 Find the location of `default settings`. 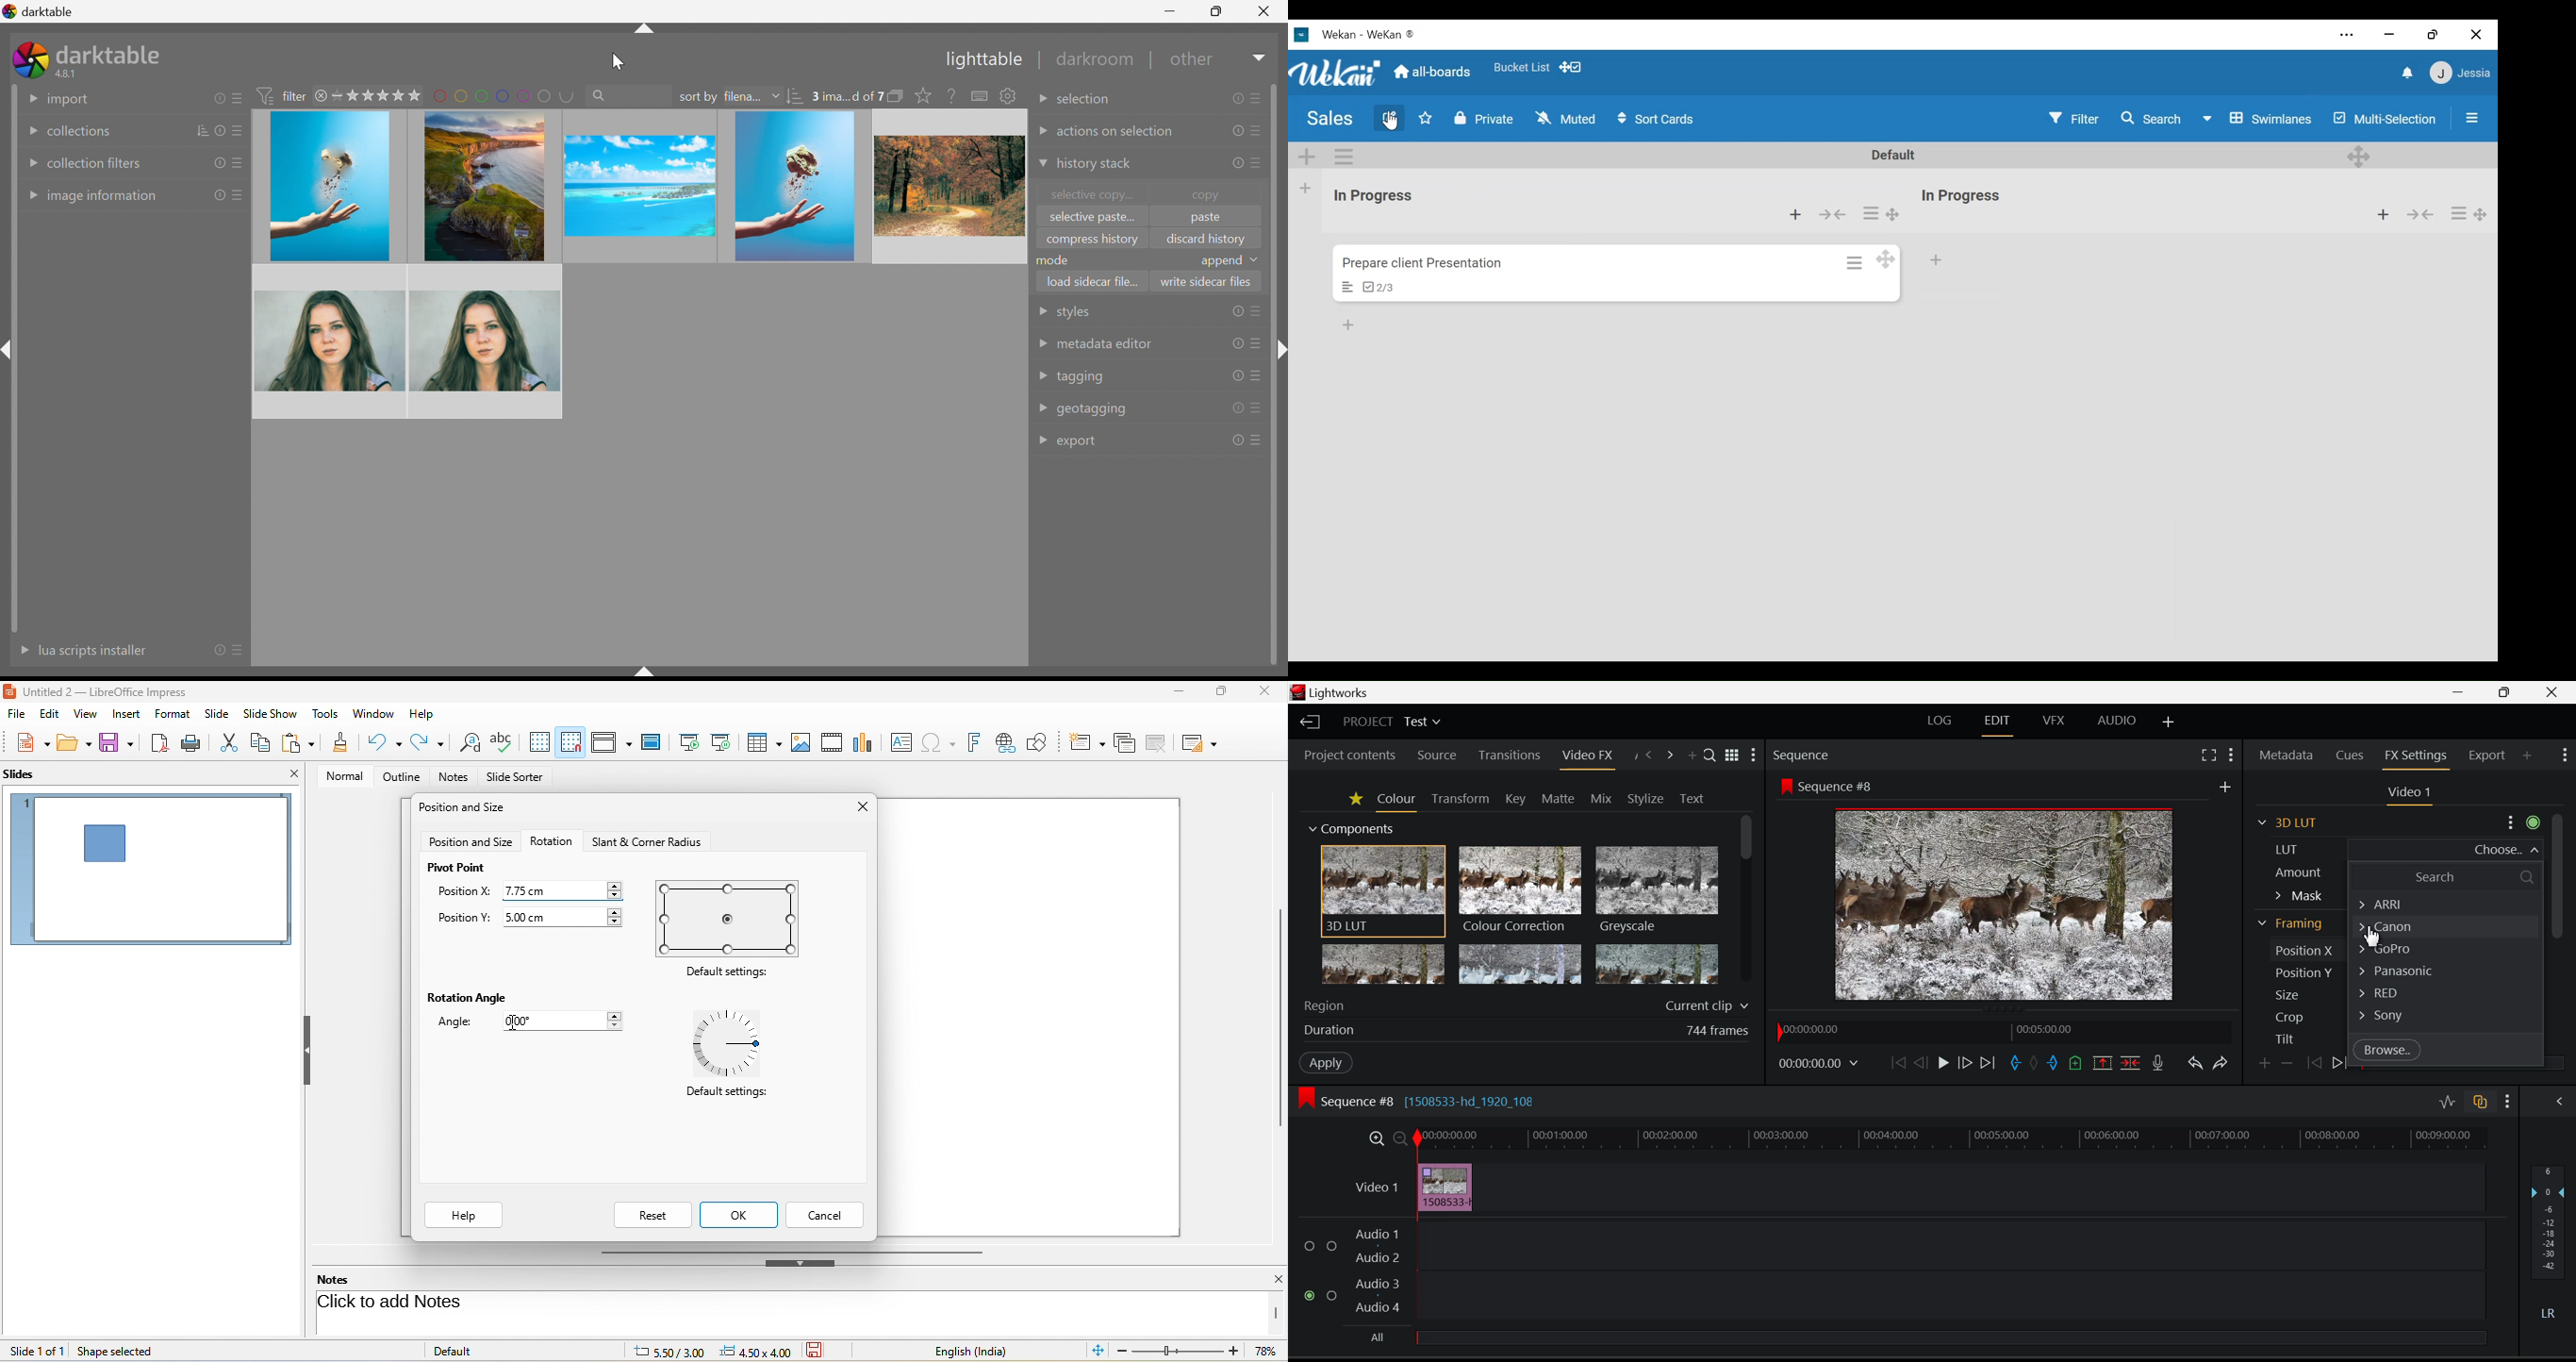

default settings is located at coordinates (731, 918).